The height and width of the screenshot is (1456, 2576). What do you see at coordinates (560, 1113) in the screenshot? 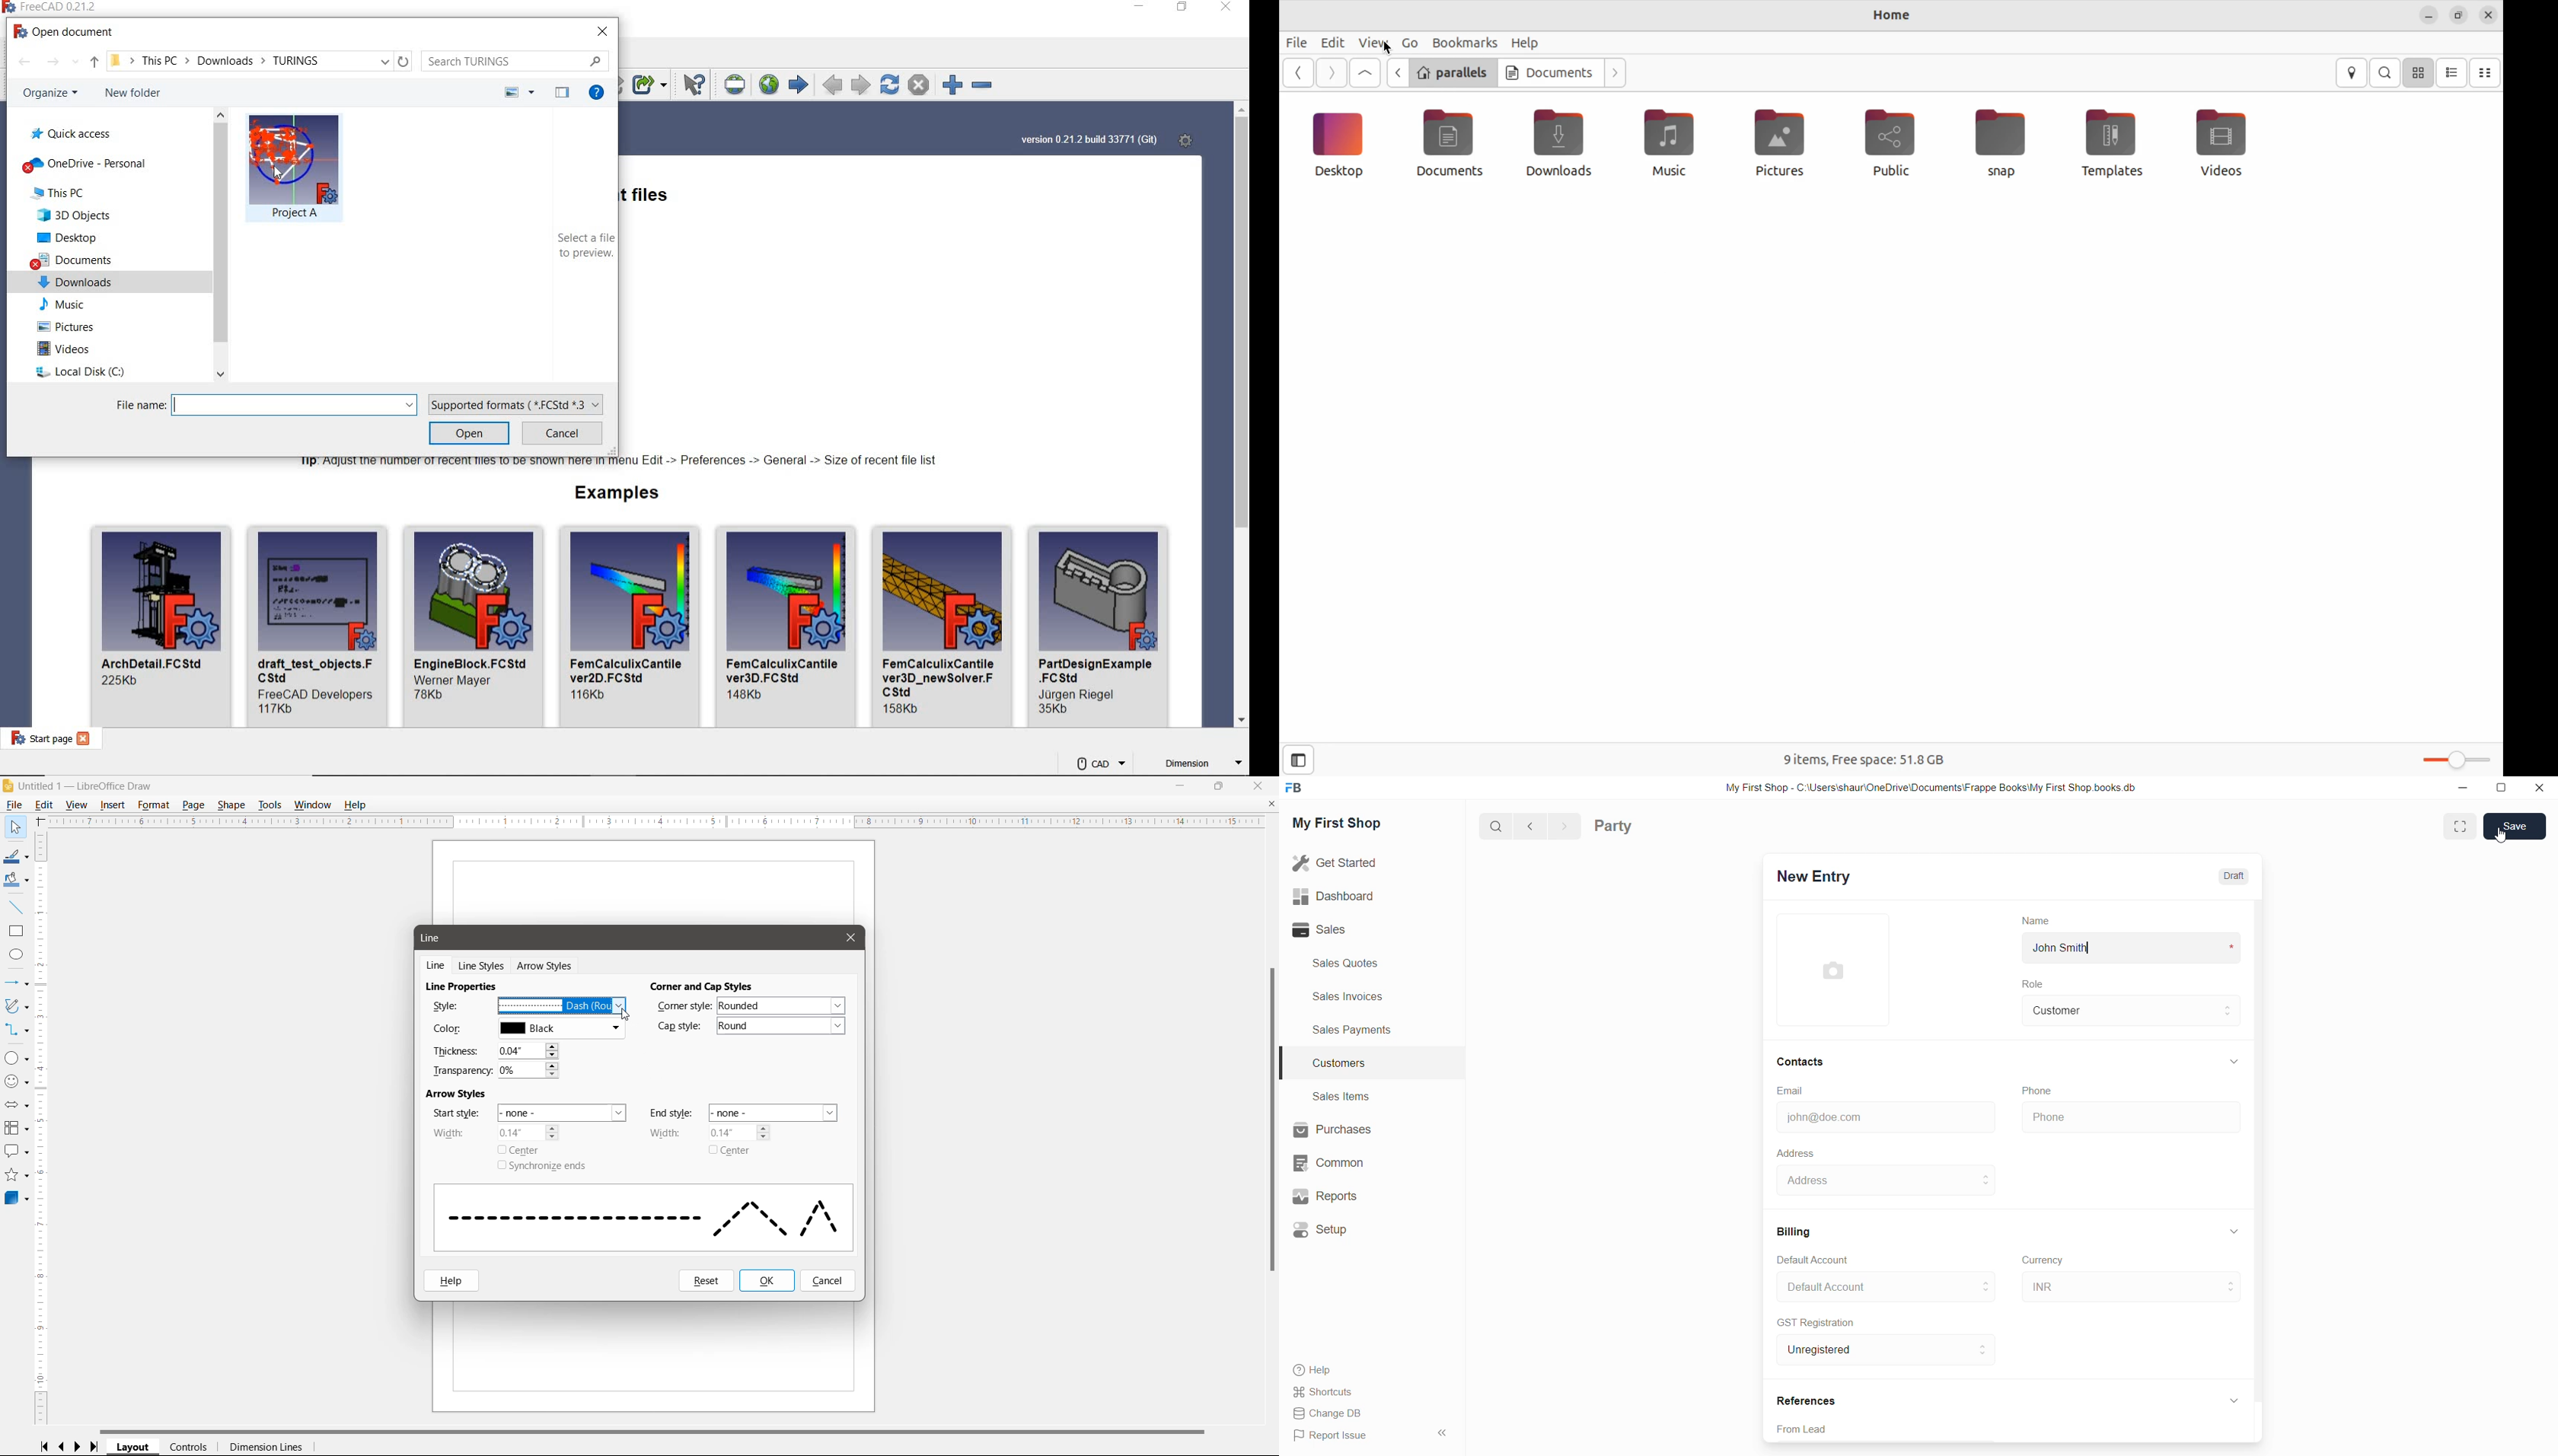
I see `Set the start style` at bounding box center [560, 1113].